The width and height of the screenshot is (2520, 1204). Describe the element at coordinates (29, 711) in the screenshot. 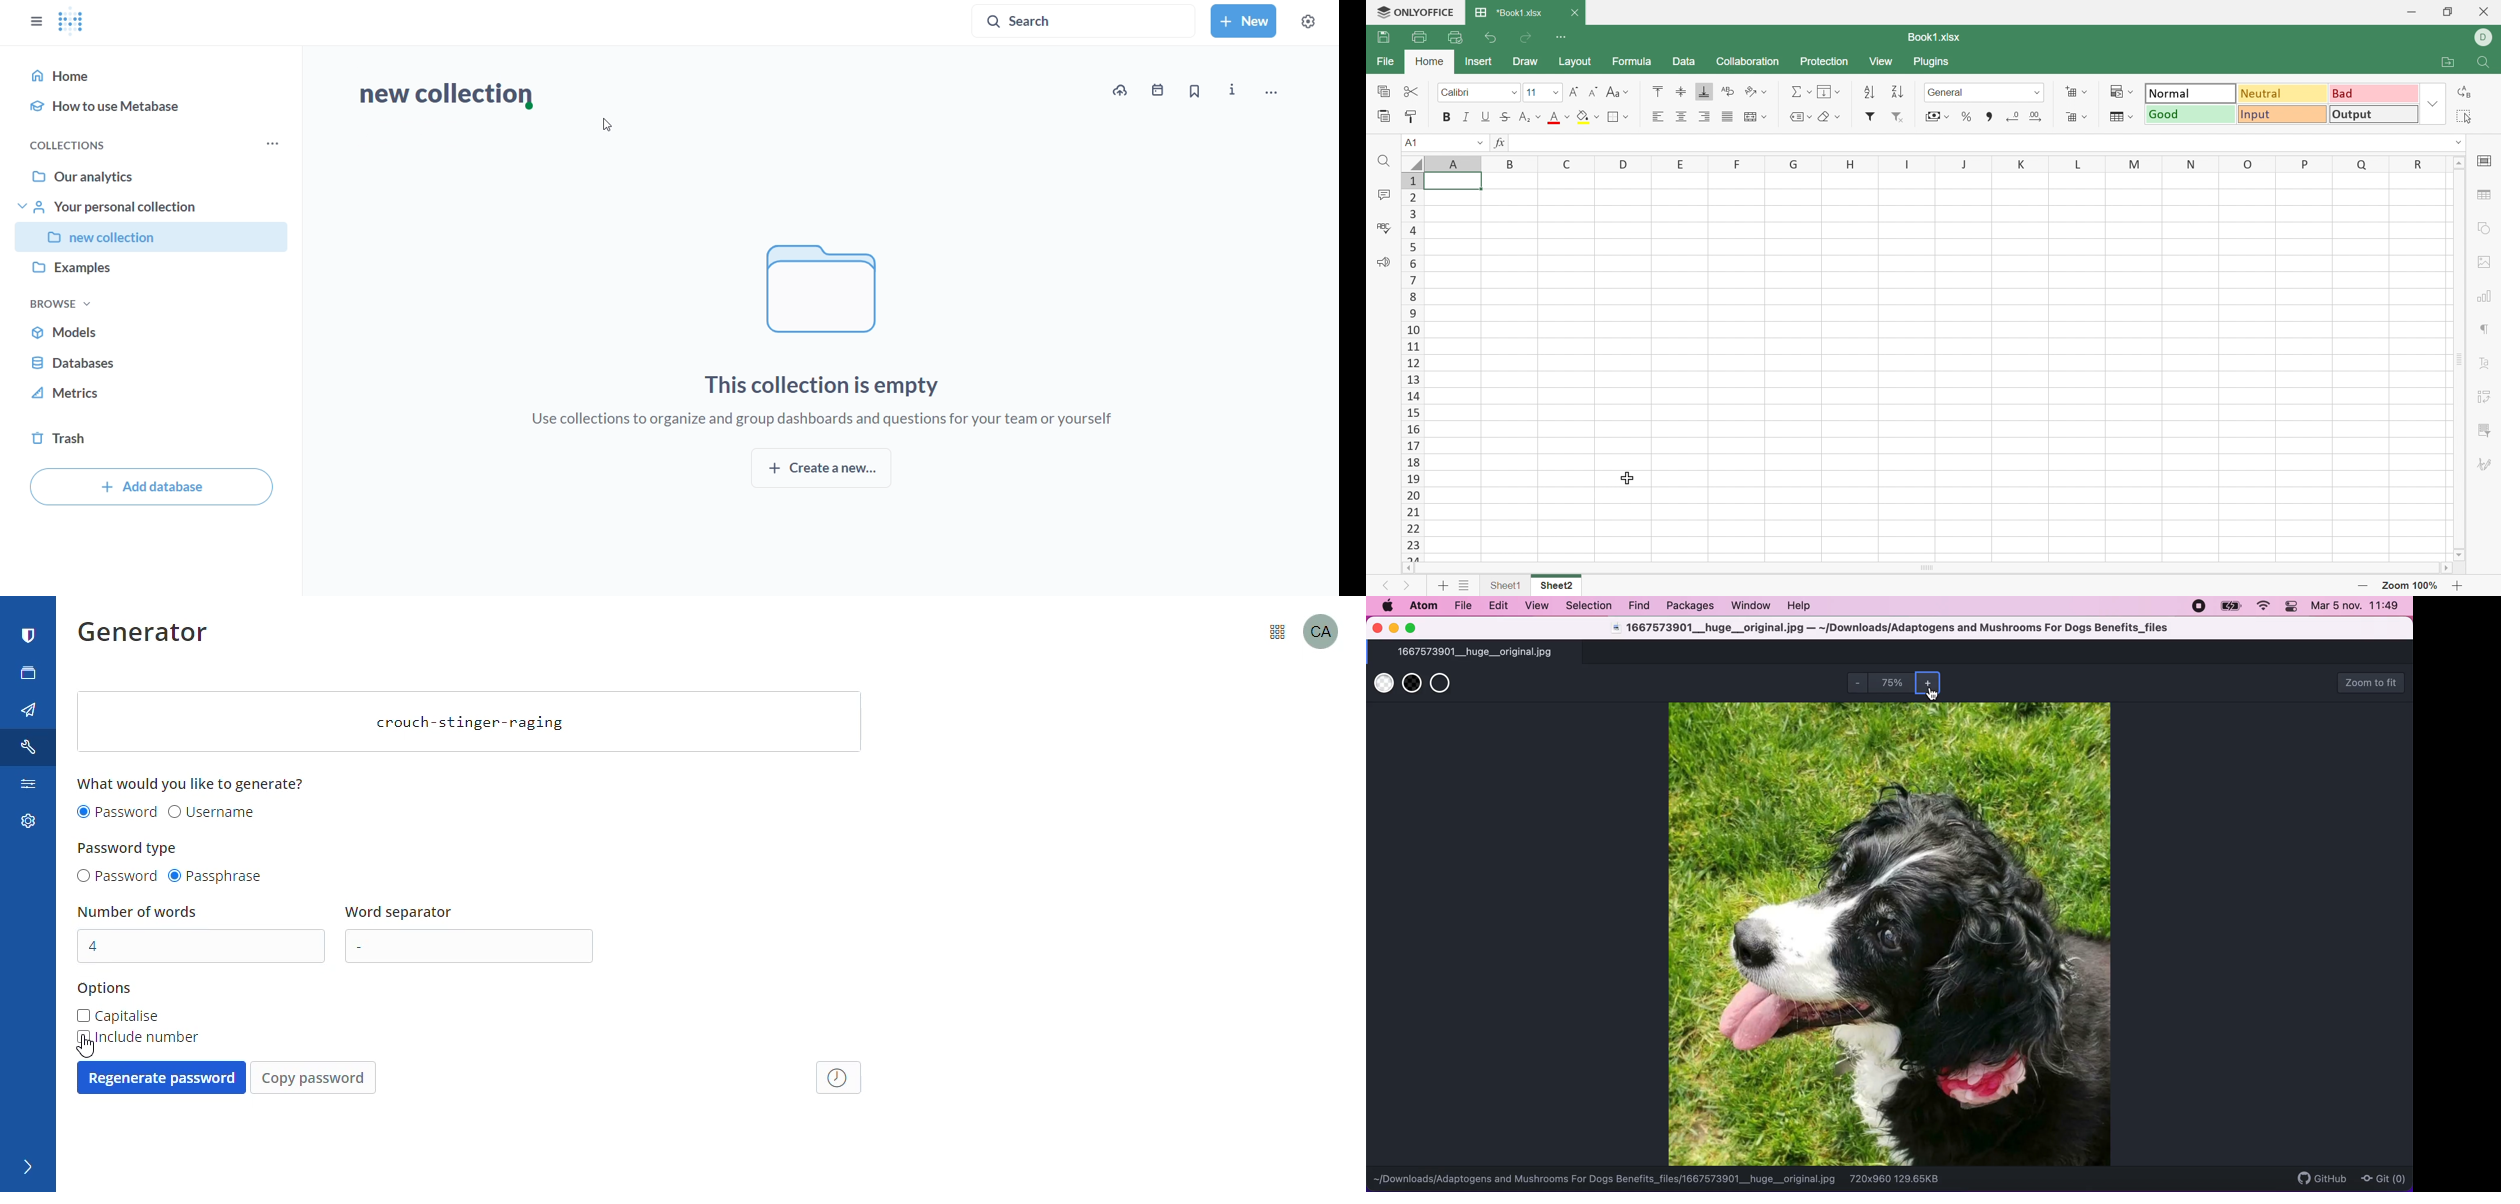

I see `send` at that location.